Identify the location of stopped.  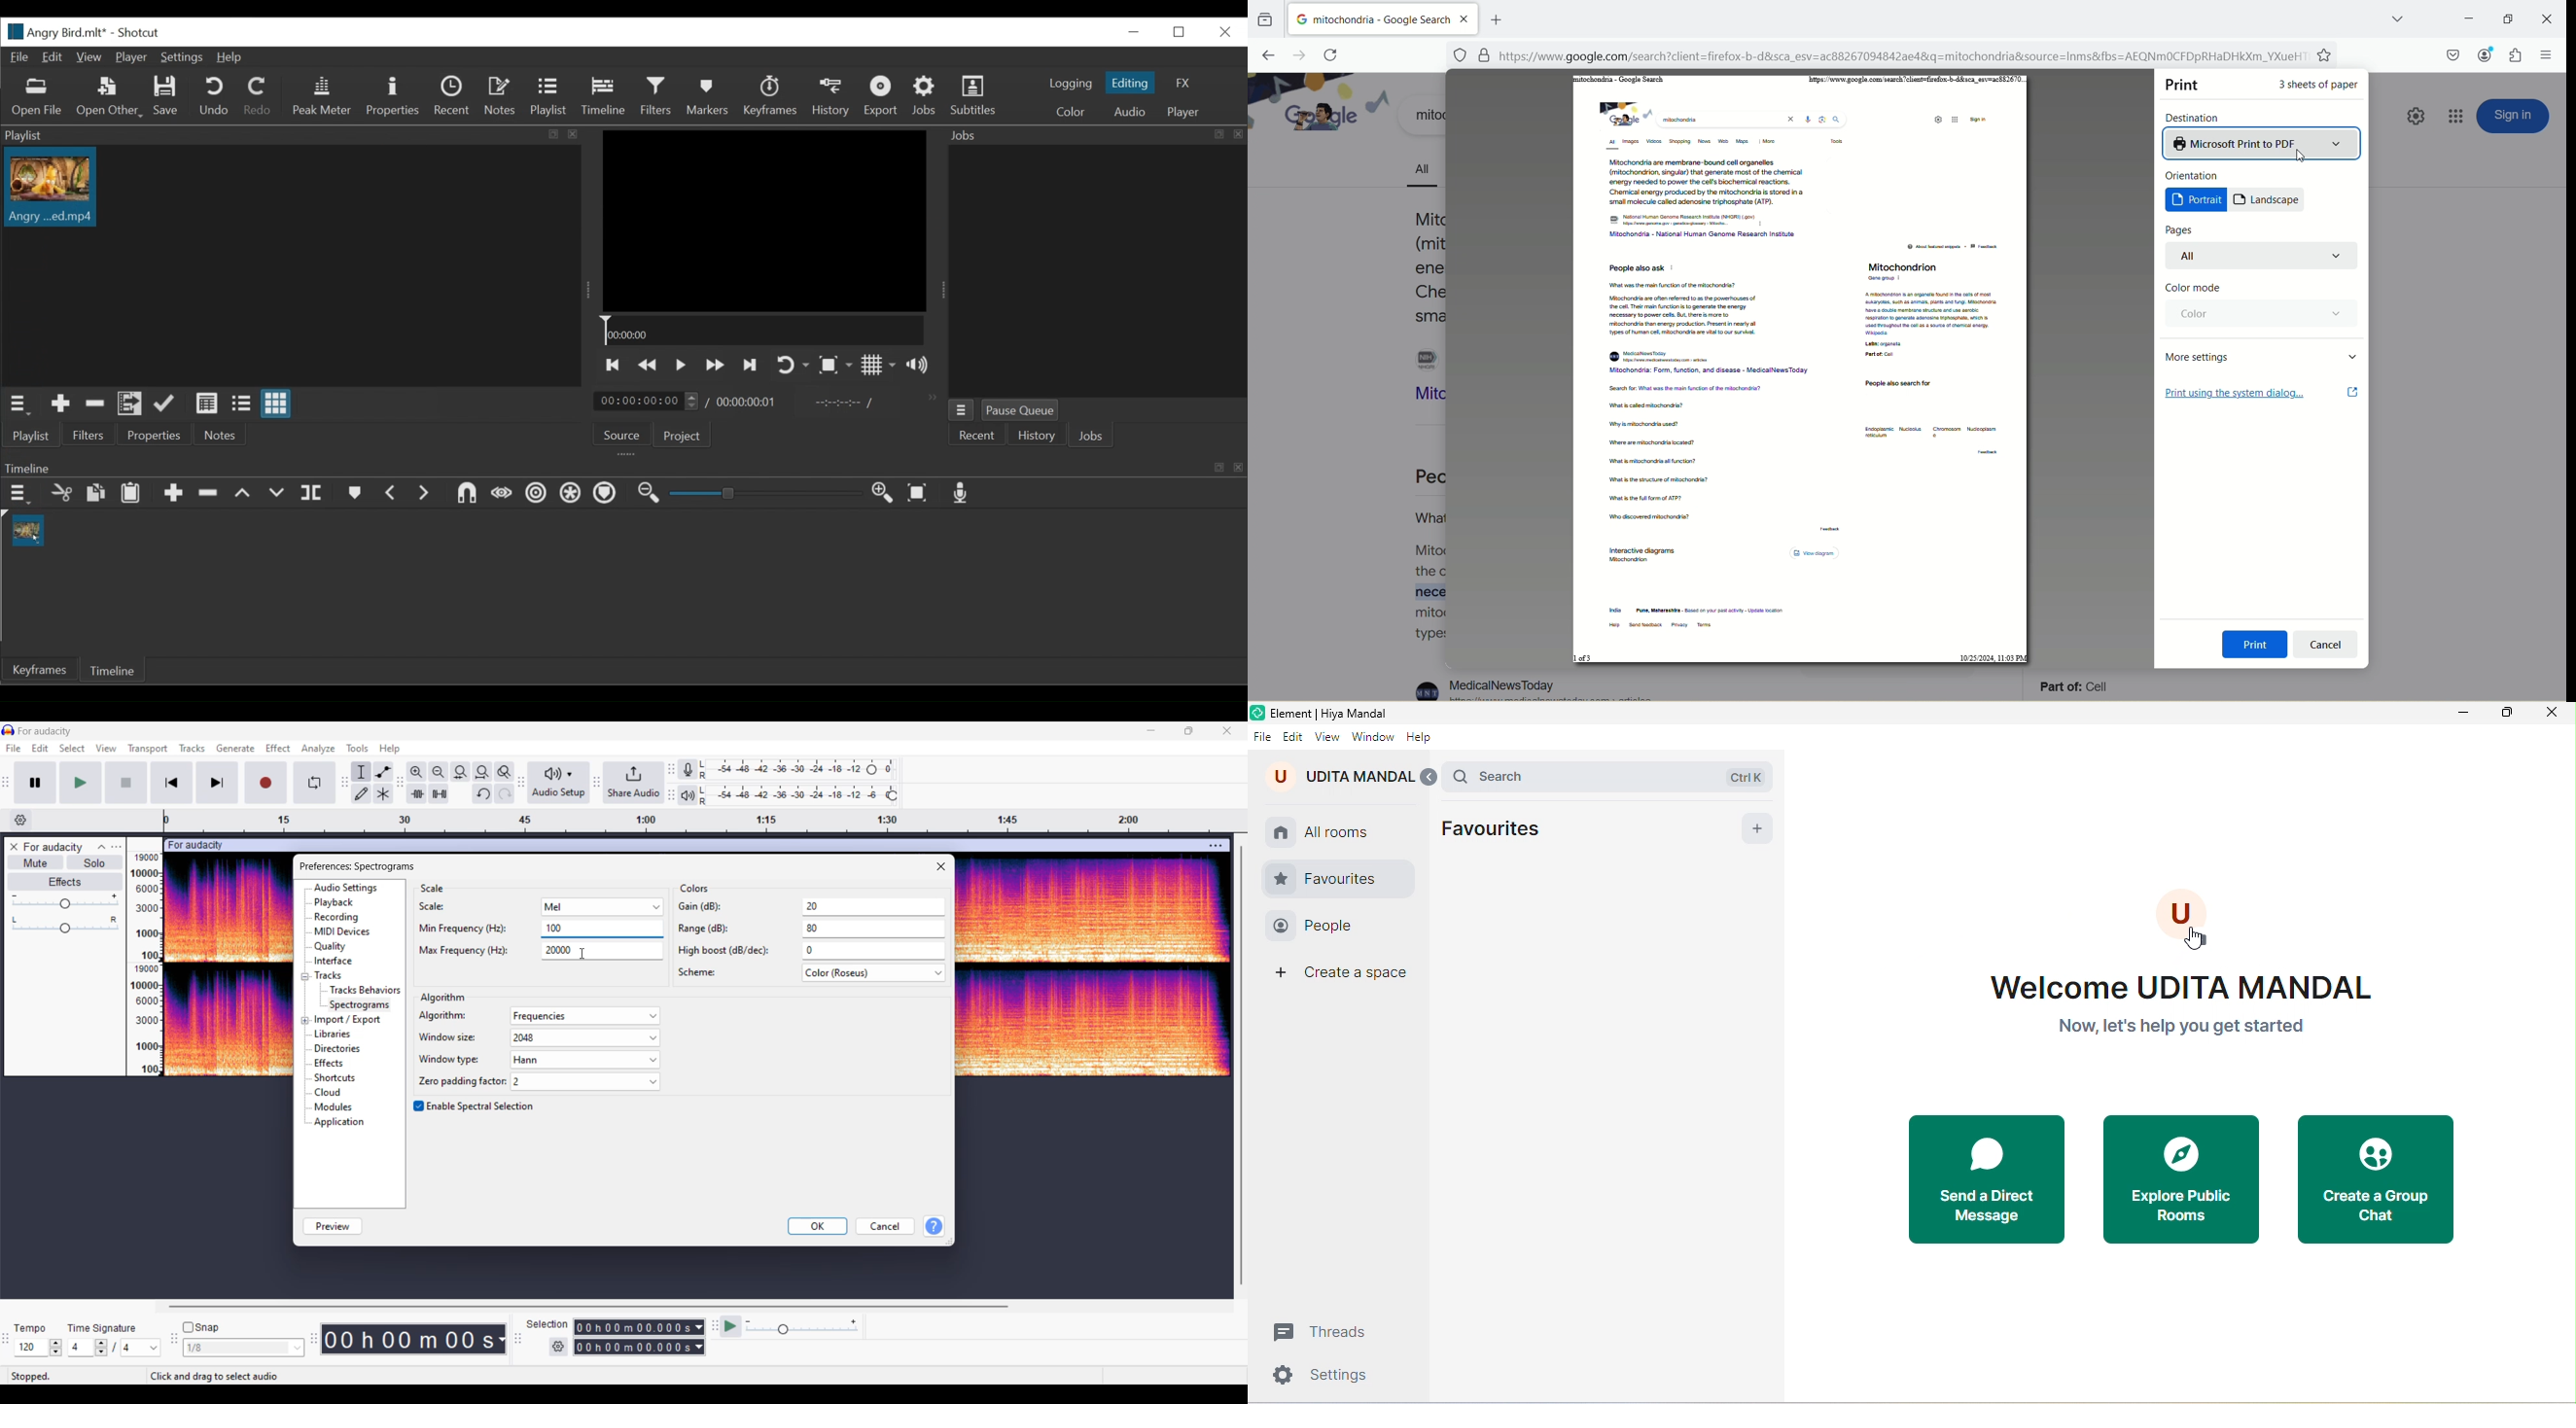
(42, 1376).